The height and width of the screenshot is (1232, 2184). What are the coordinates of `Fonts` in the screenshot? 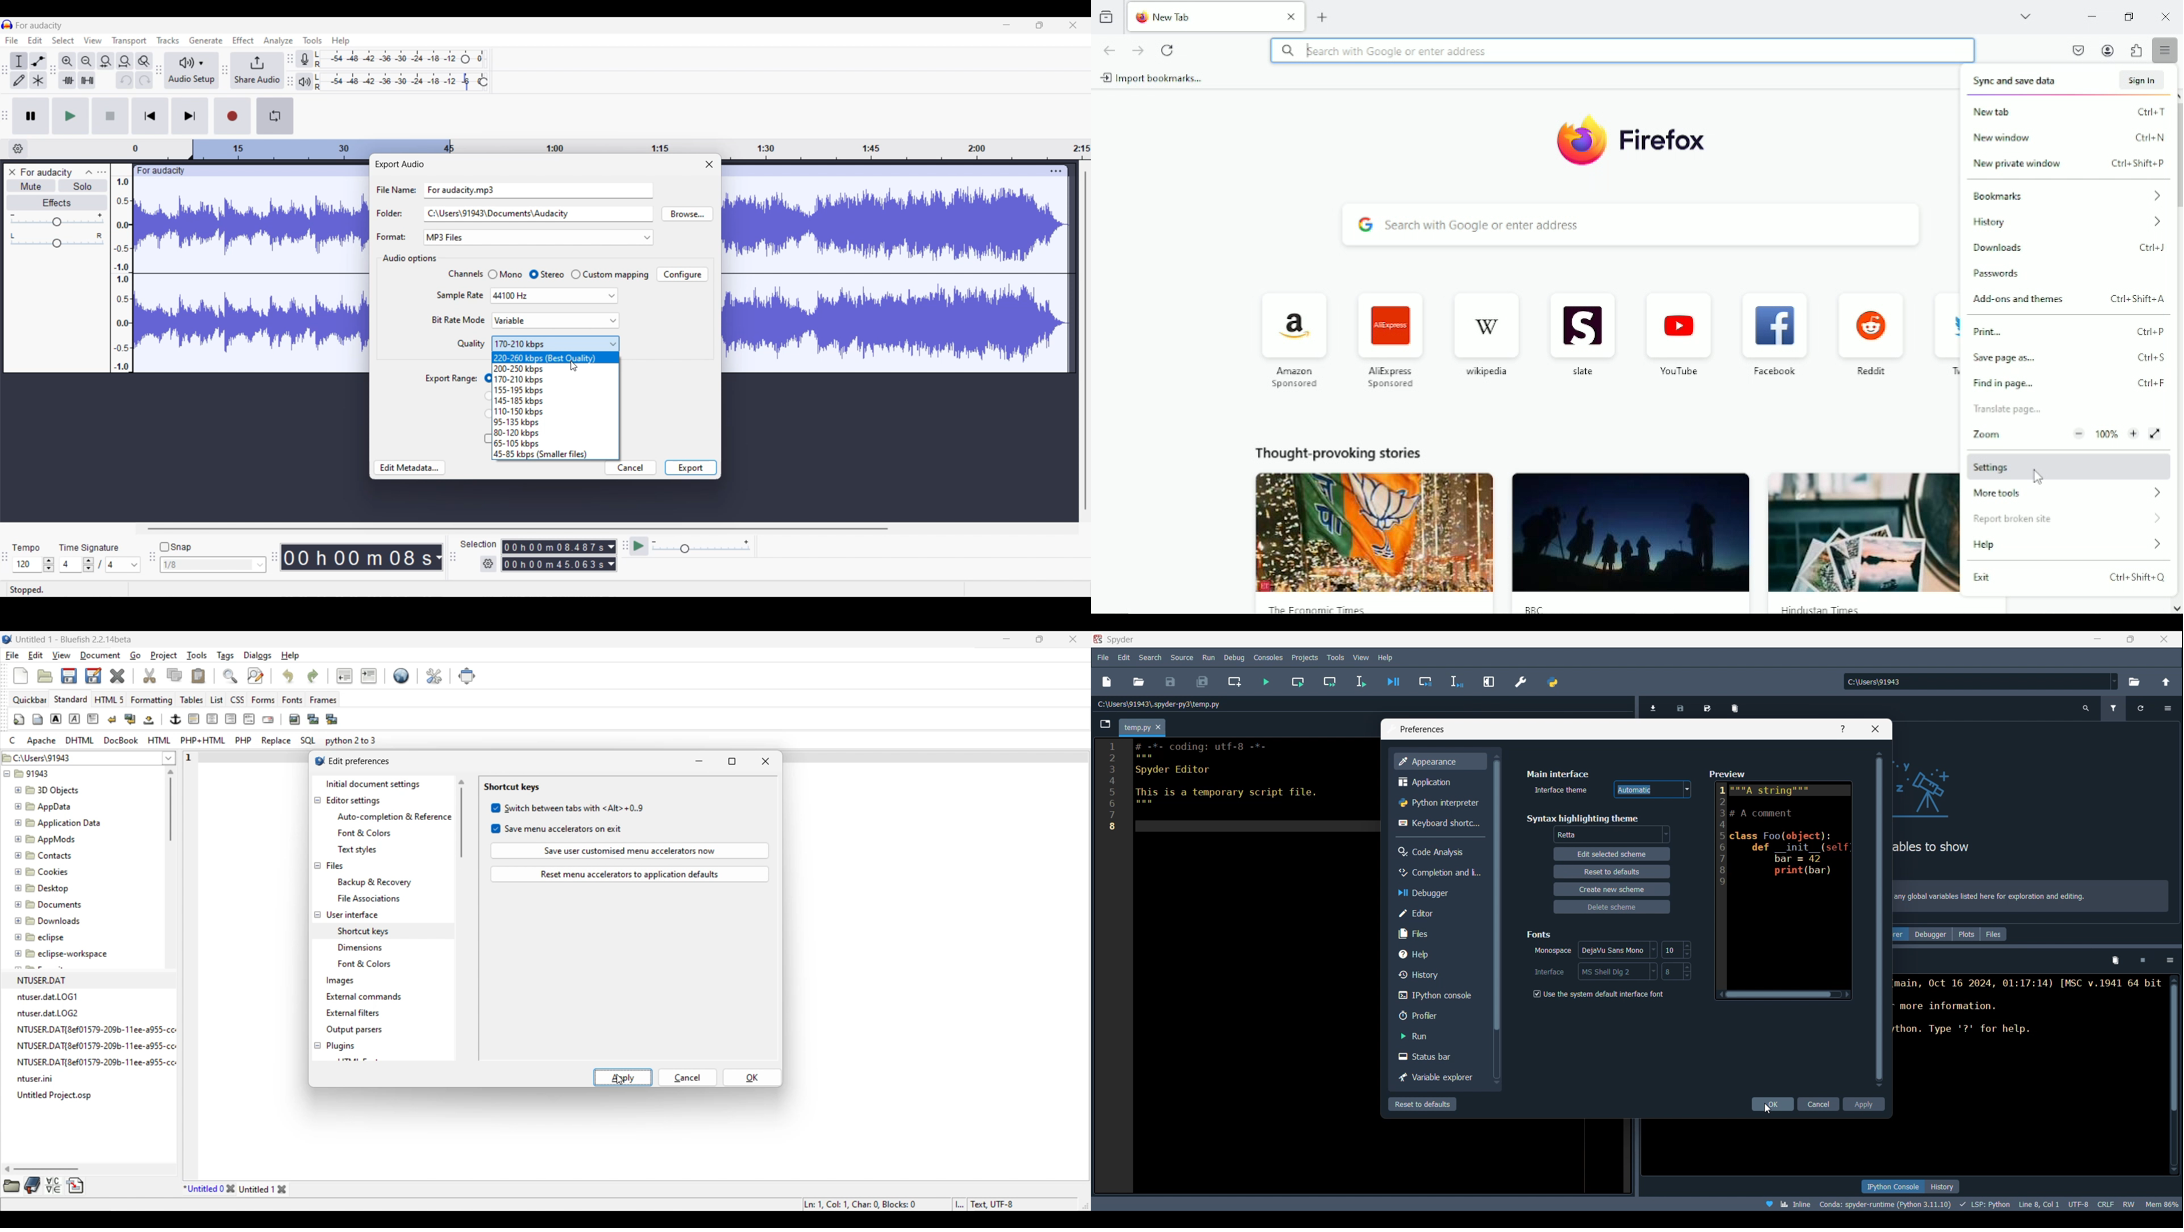 It's located at (293, 699).